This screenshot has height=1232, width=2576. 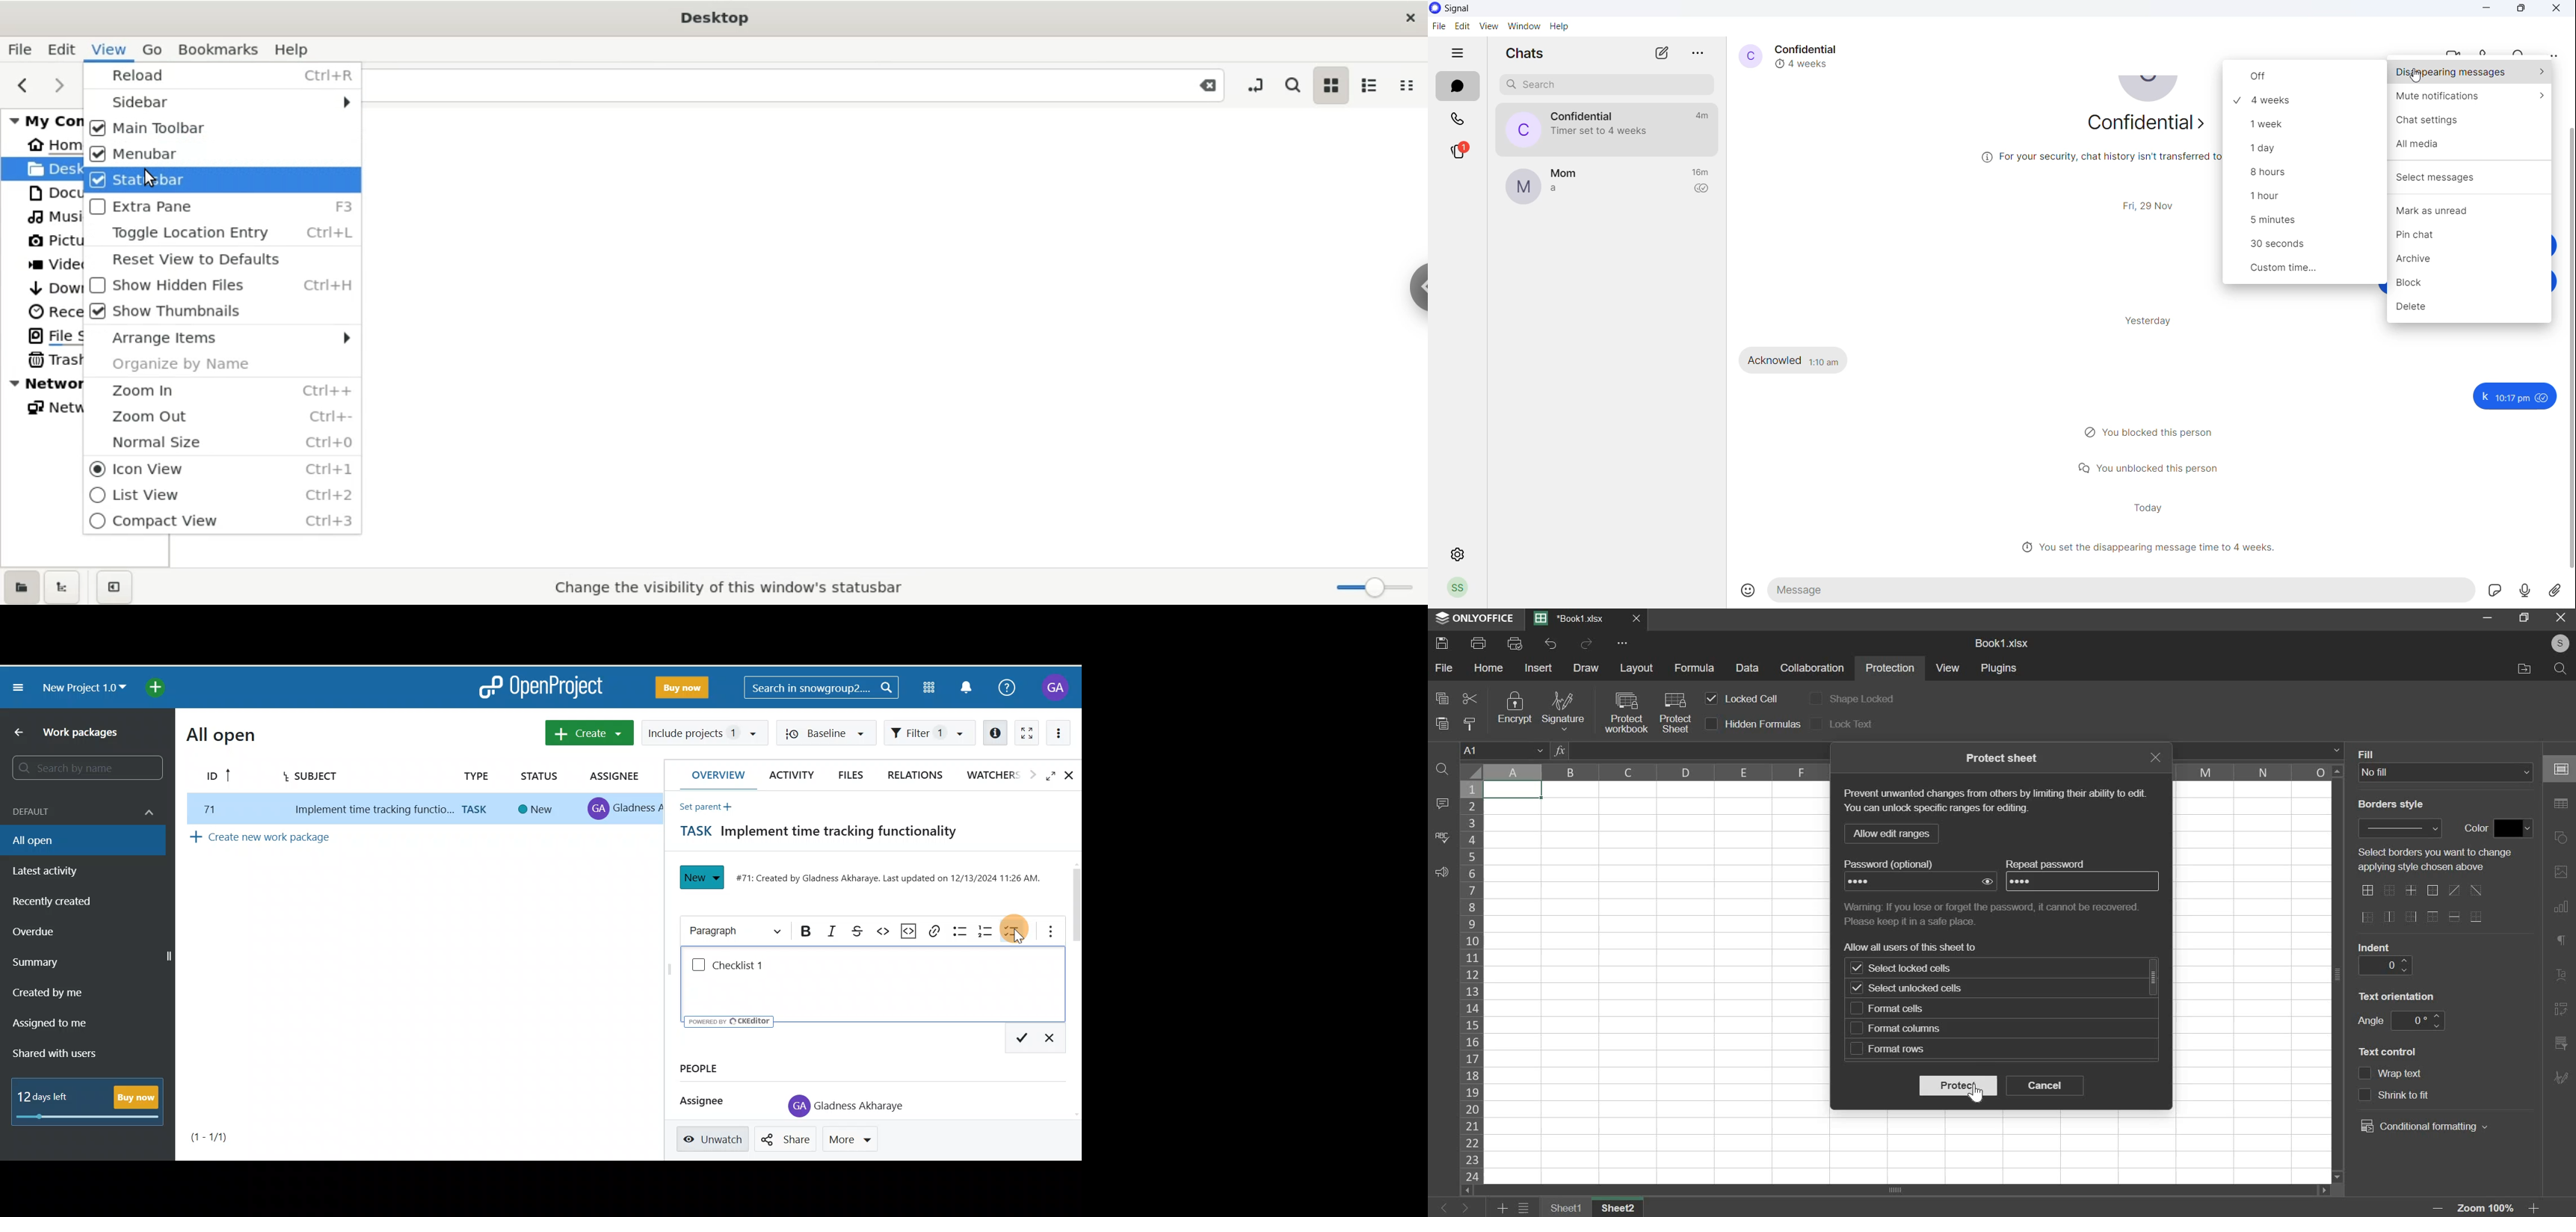 I want to click on checkbox, so click(x=1856, y=987).